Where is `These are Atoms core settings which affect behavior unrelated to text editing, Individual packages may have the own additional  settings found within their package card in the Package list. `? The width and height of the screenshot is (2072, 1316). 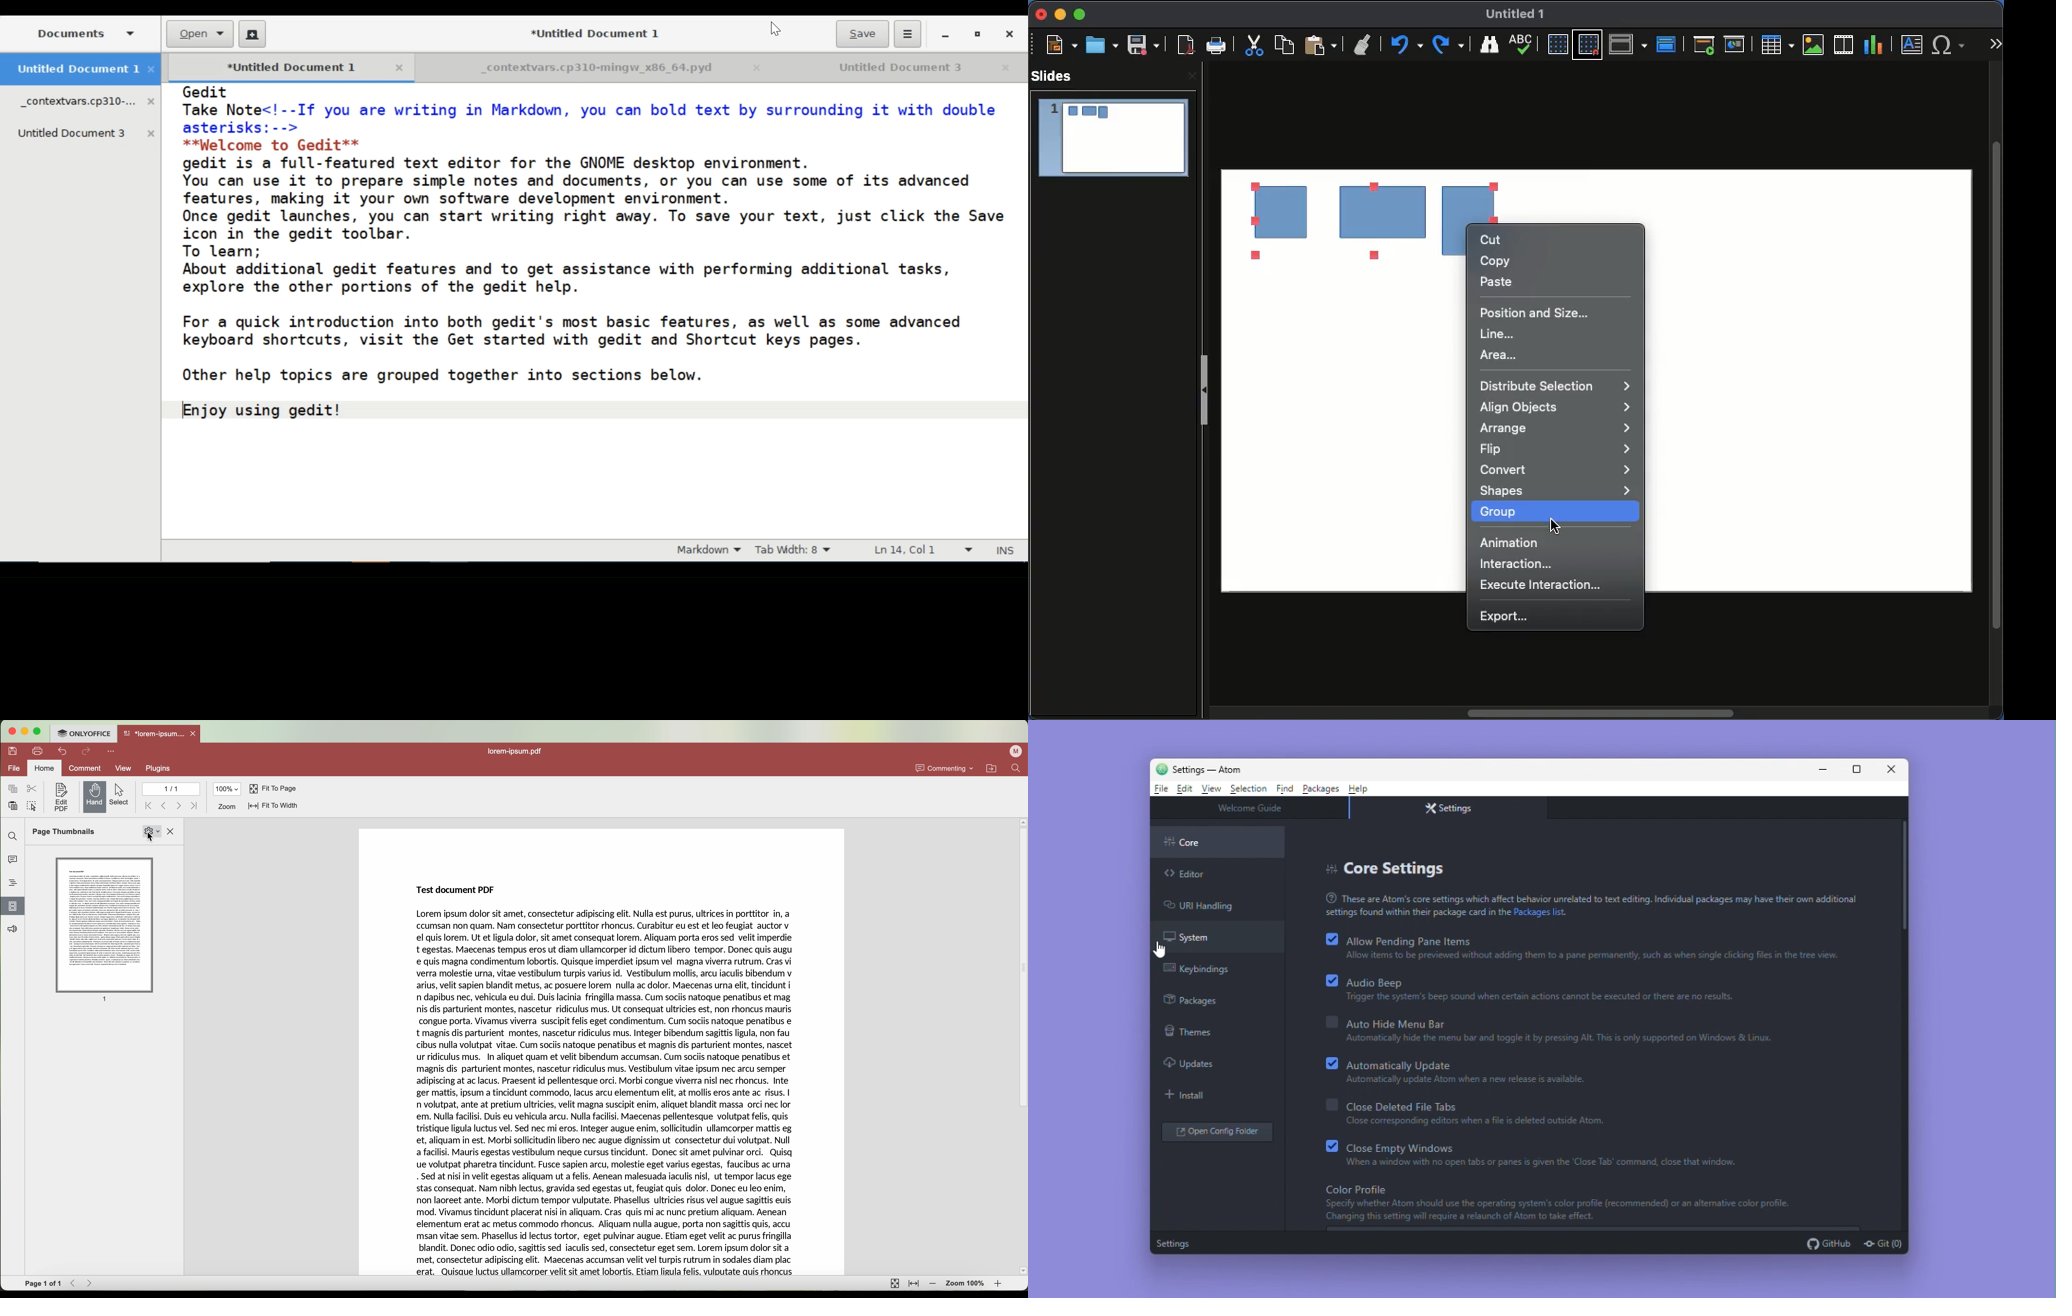
These are Atoms core settings which affect behavior unrelated to text editing, Individual packages may have the own additional  settings found within their package card in the Package list.  is located at coordinates (1588, 906).